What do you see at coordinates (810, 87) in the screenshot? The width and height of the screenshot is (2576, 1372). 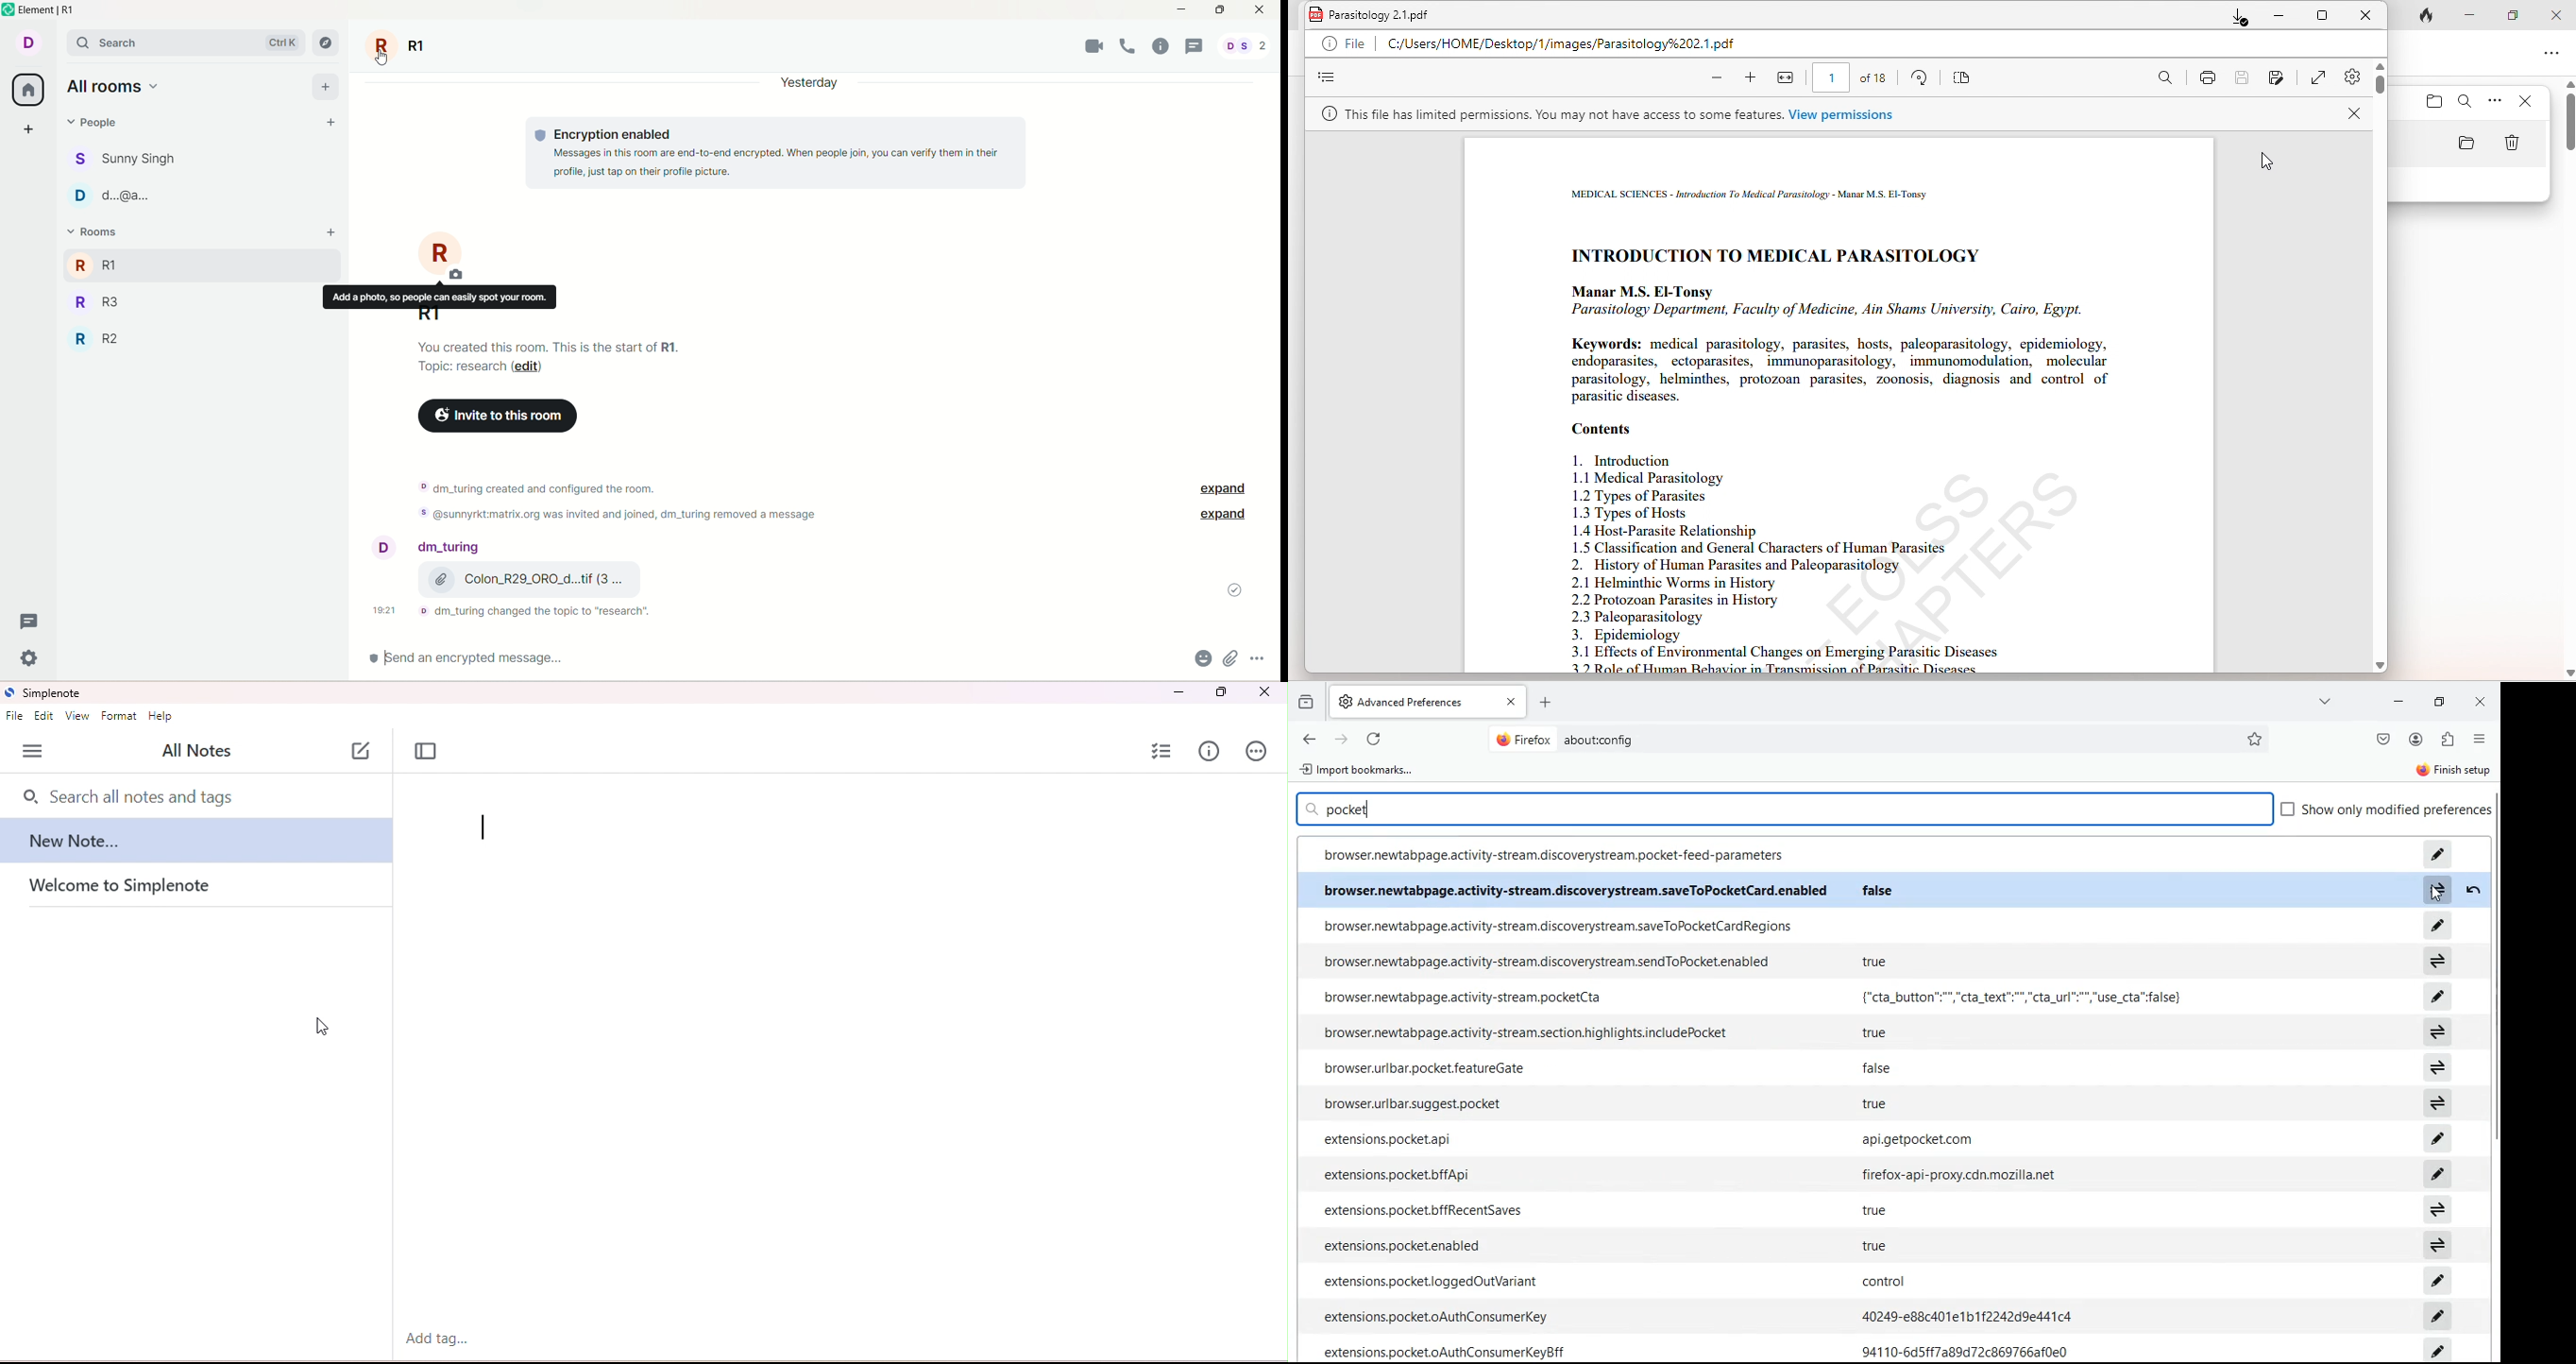 I see `yesterday` at bounding box center [810, 87].